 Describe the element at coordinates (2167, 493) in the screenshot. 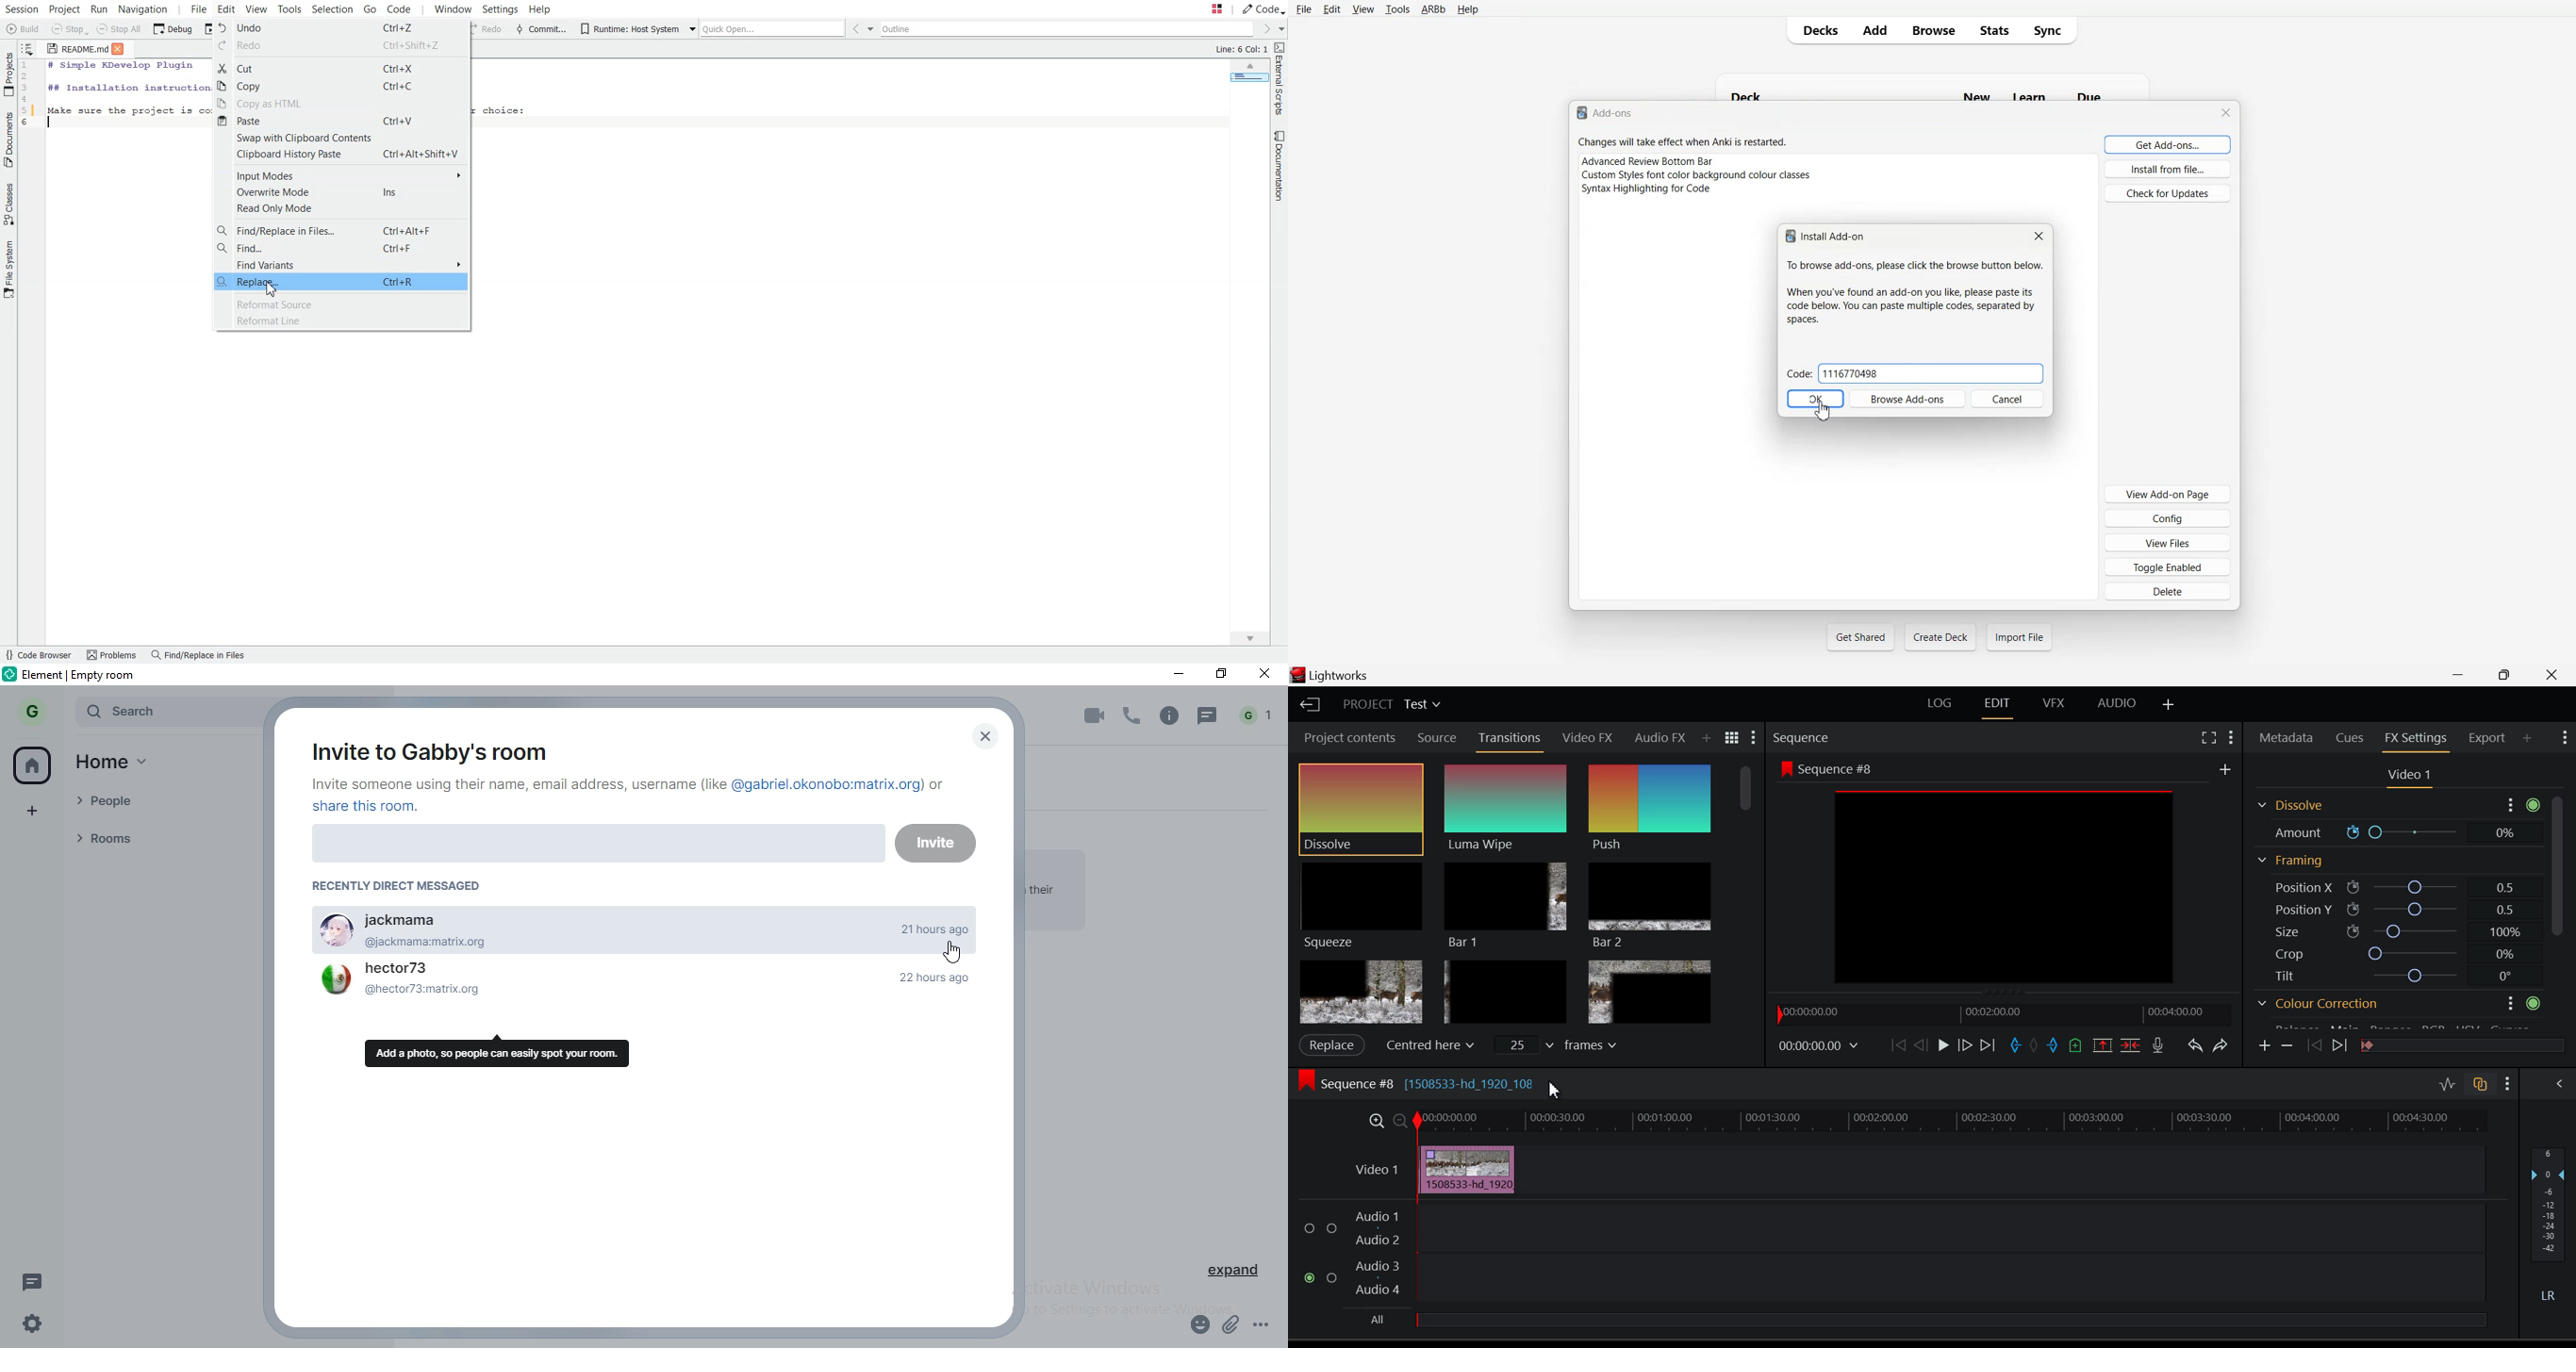

I see `View Add-on Page` at that location.